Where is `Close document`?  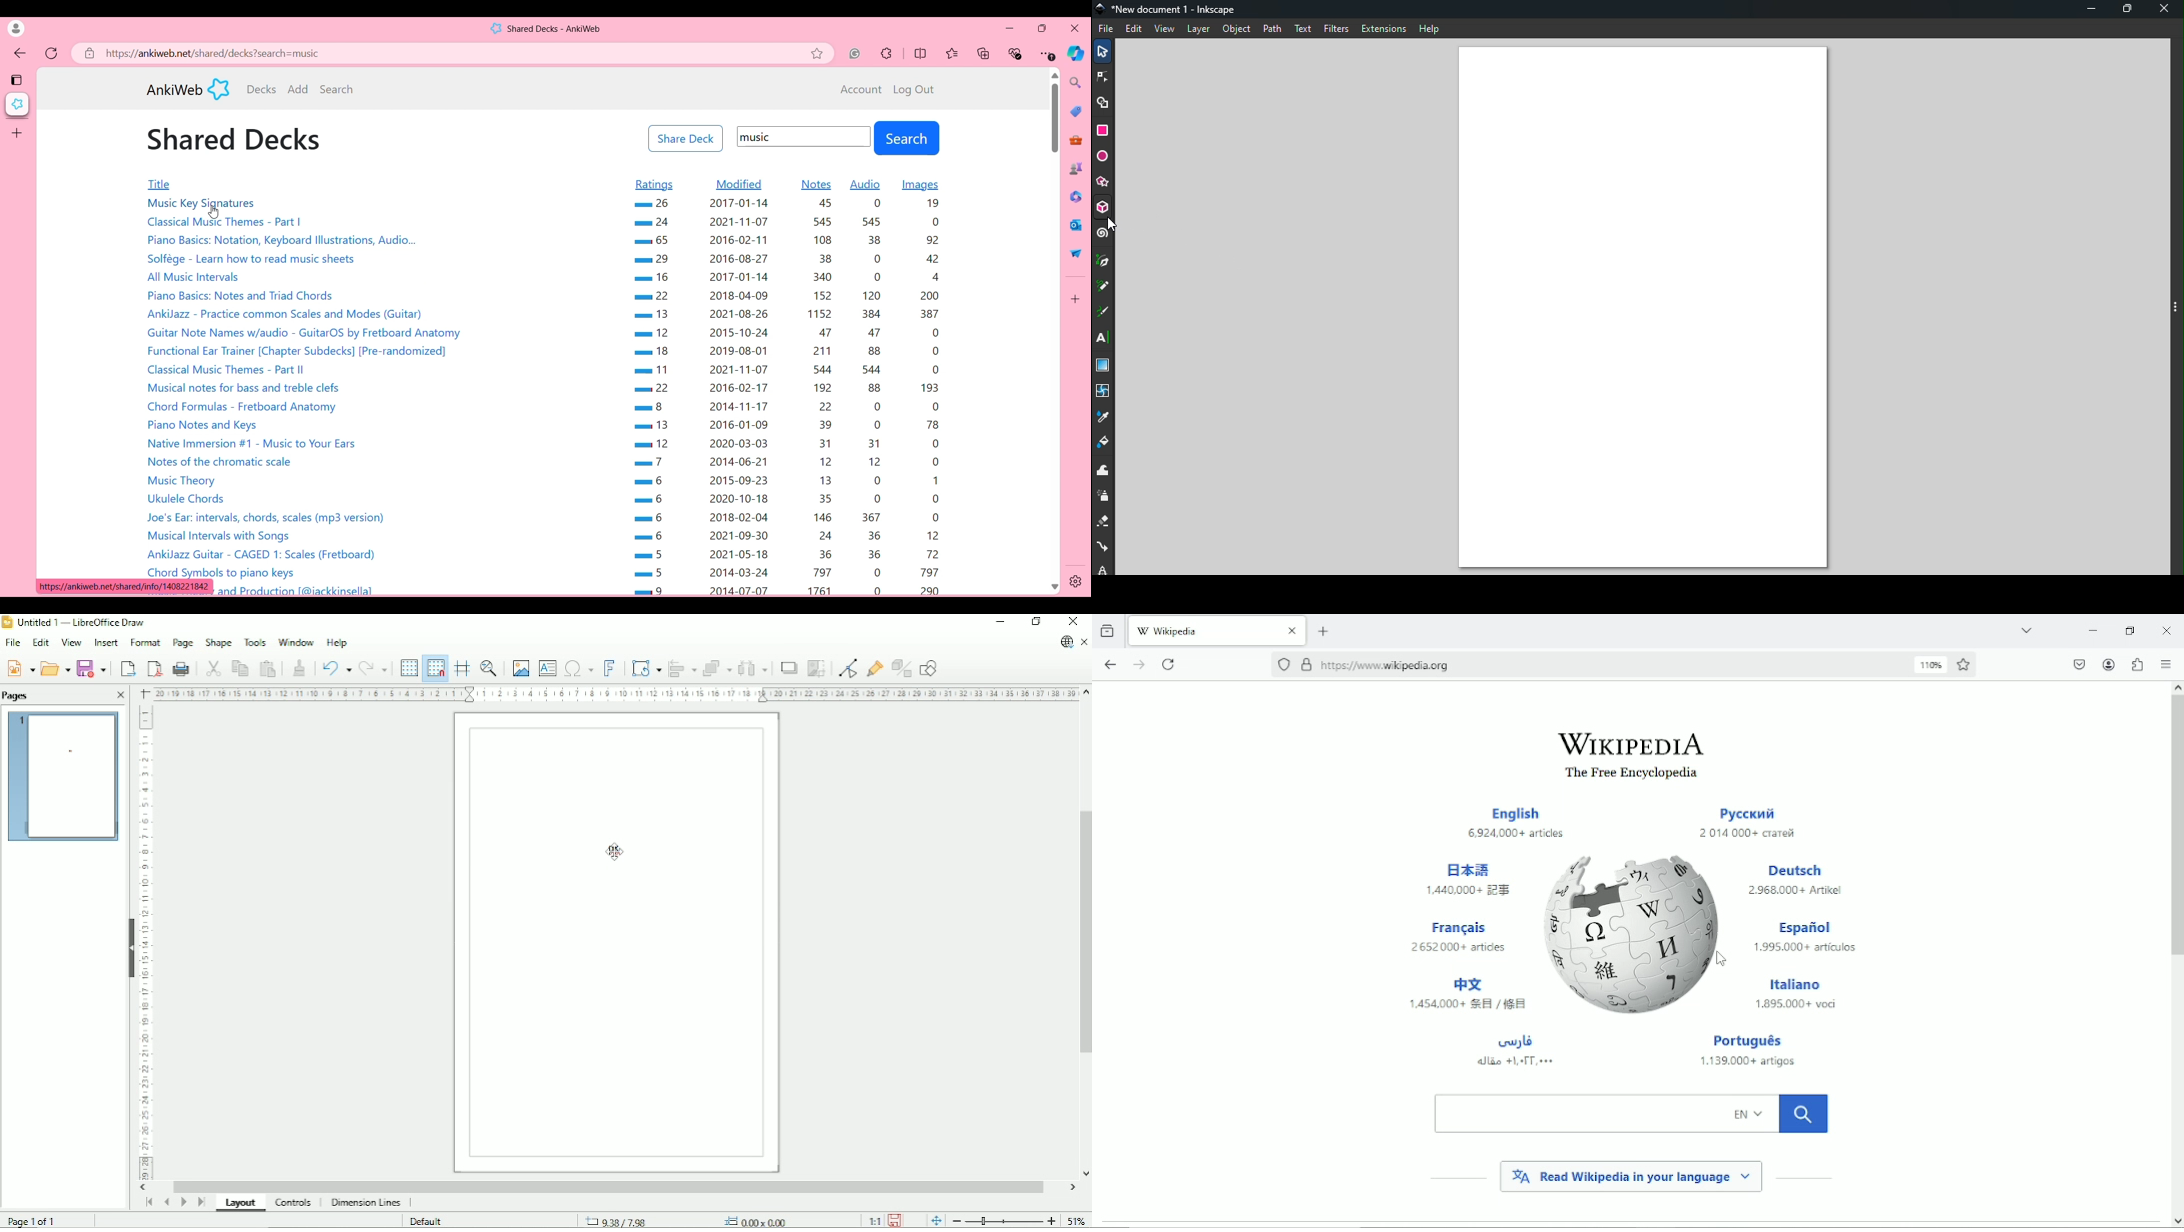 Close document is located at coordinates (1085, 641).